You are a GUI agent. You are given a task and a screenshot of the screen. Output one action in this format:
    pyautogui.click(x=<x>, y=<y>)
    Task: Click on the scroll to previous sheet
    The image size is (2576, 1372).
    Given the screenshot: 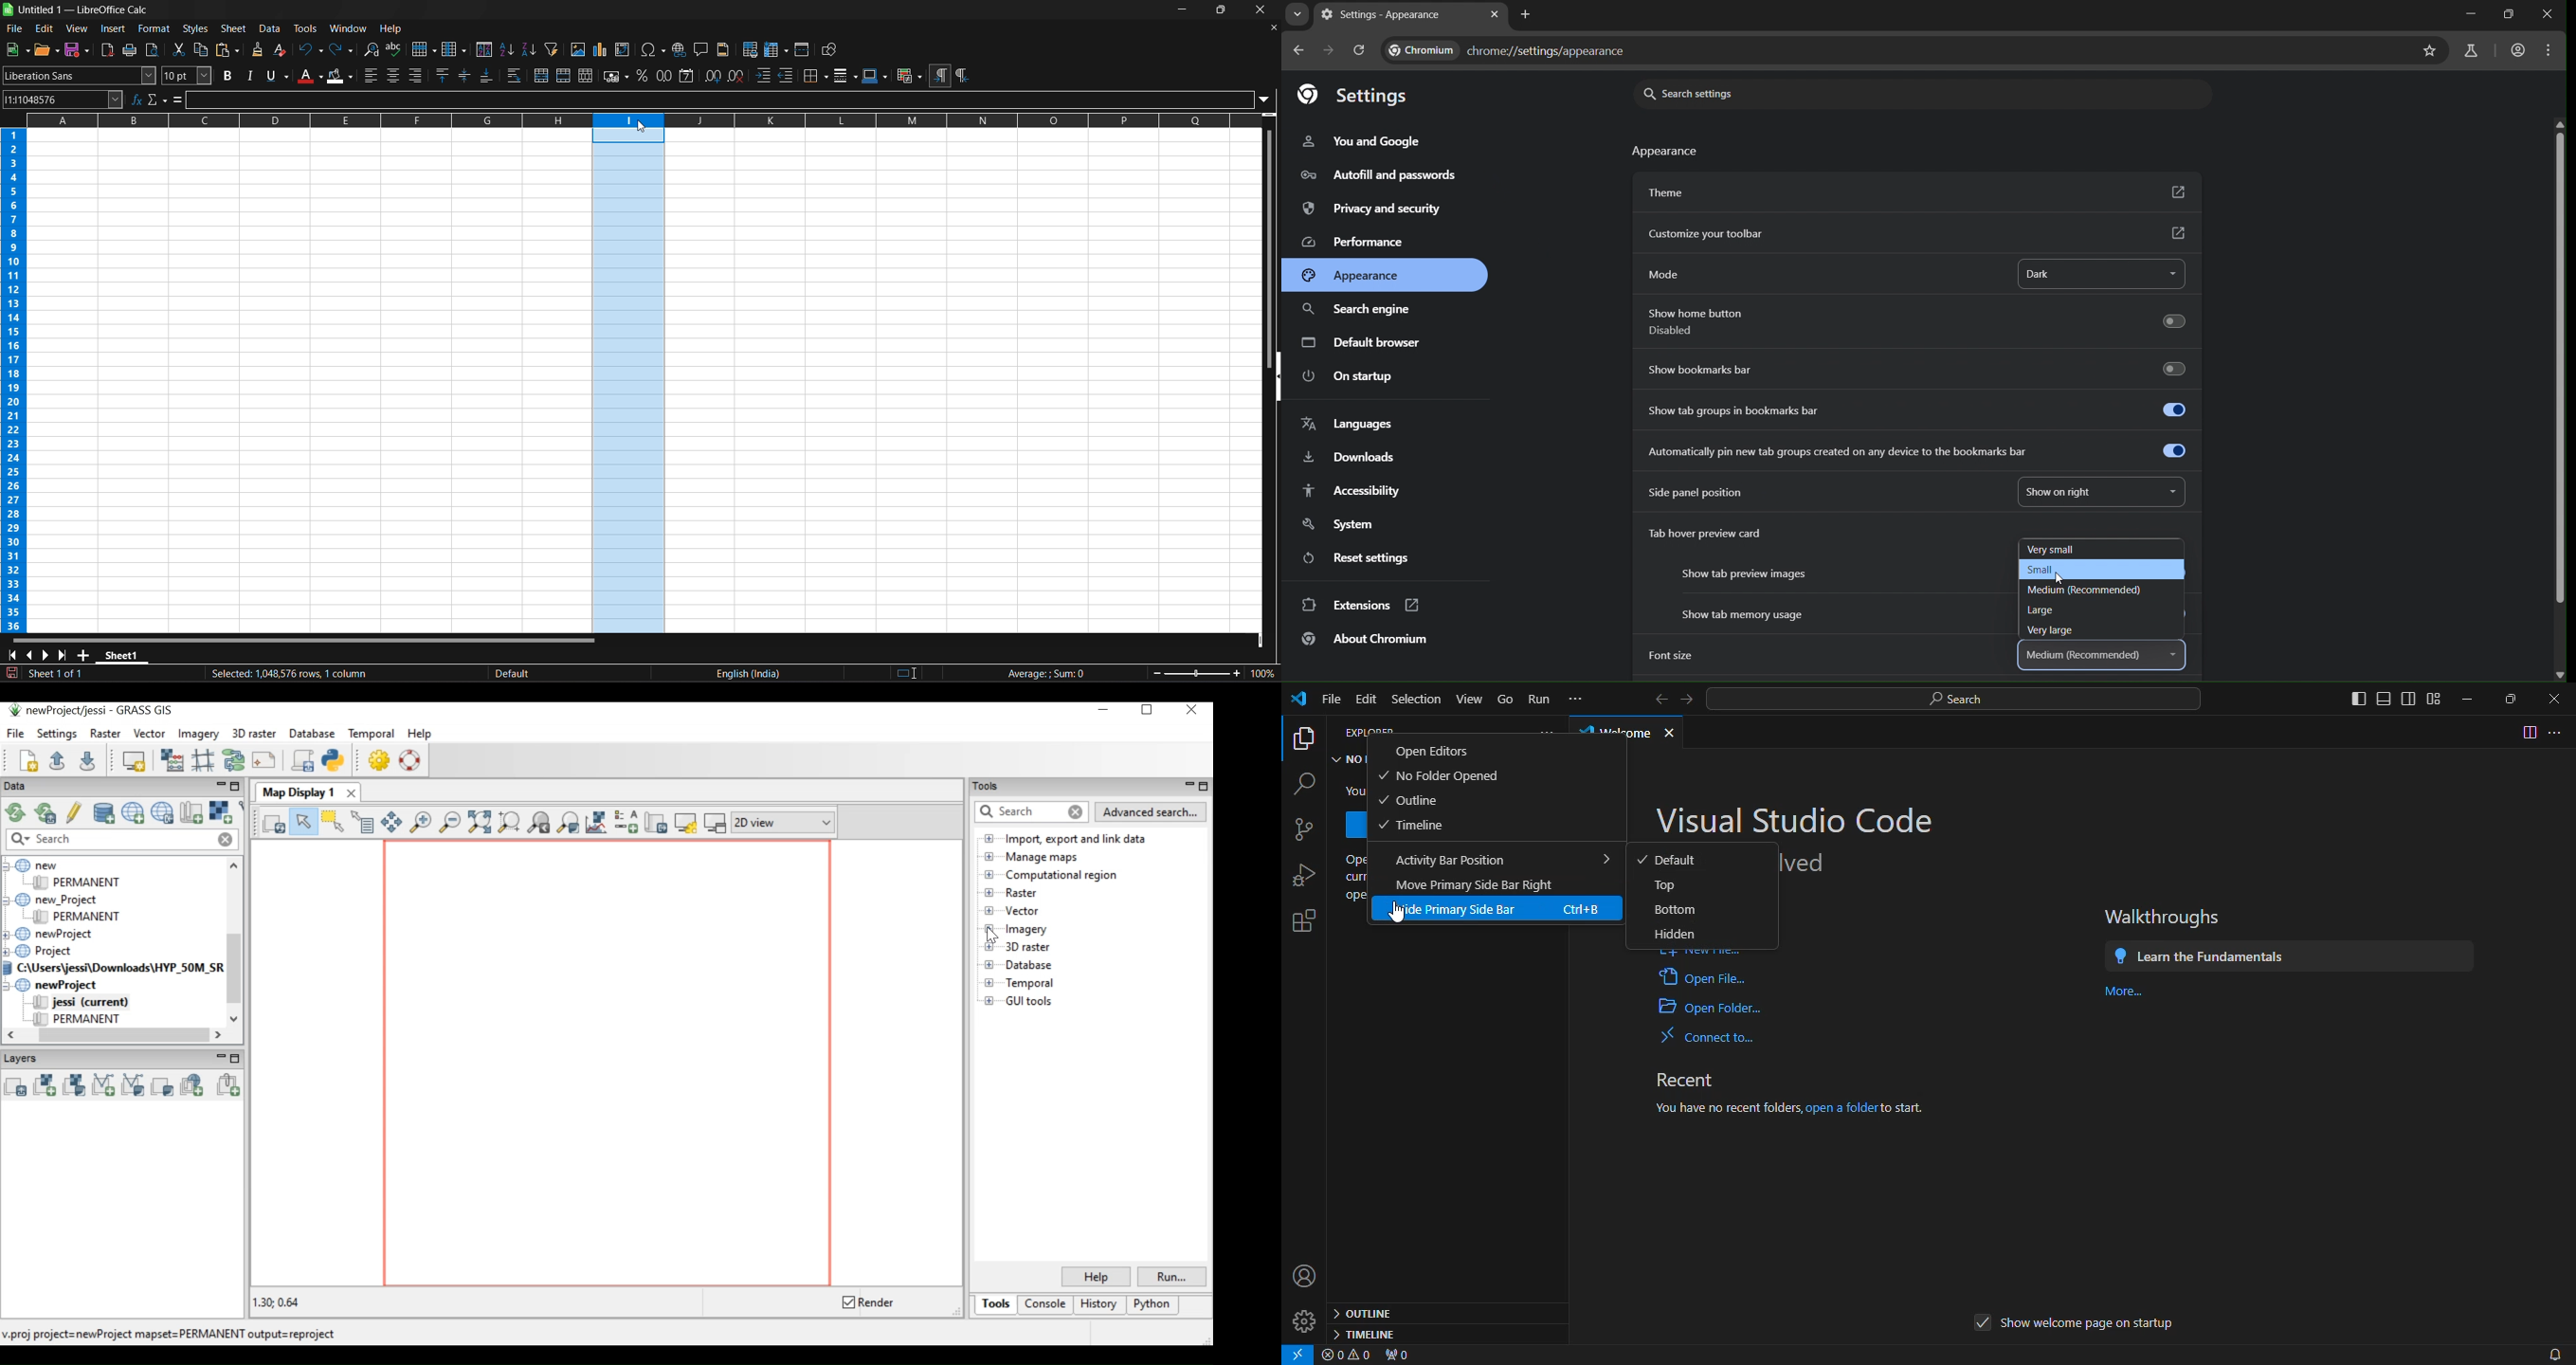 What is the action you would take?
    pyautogui.click(x=31, y=654)
    